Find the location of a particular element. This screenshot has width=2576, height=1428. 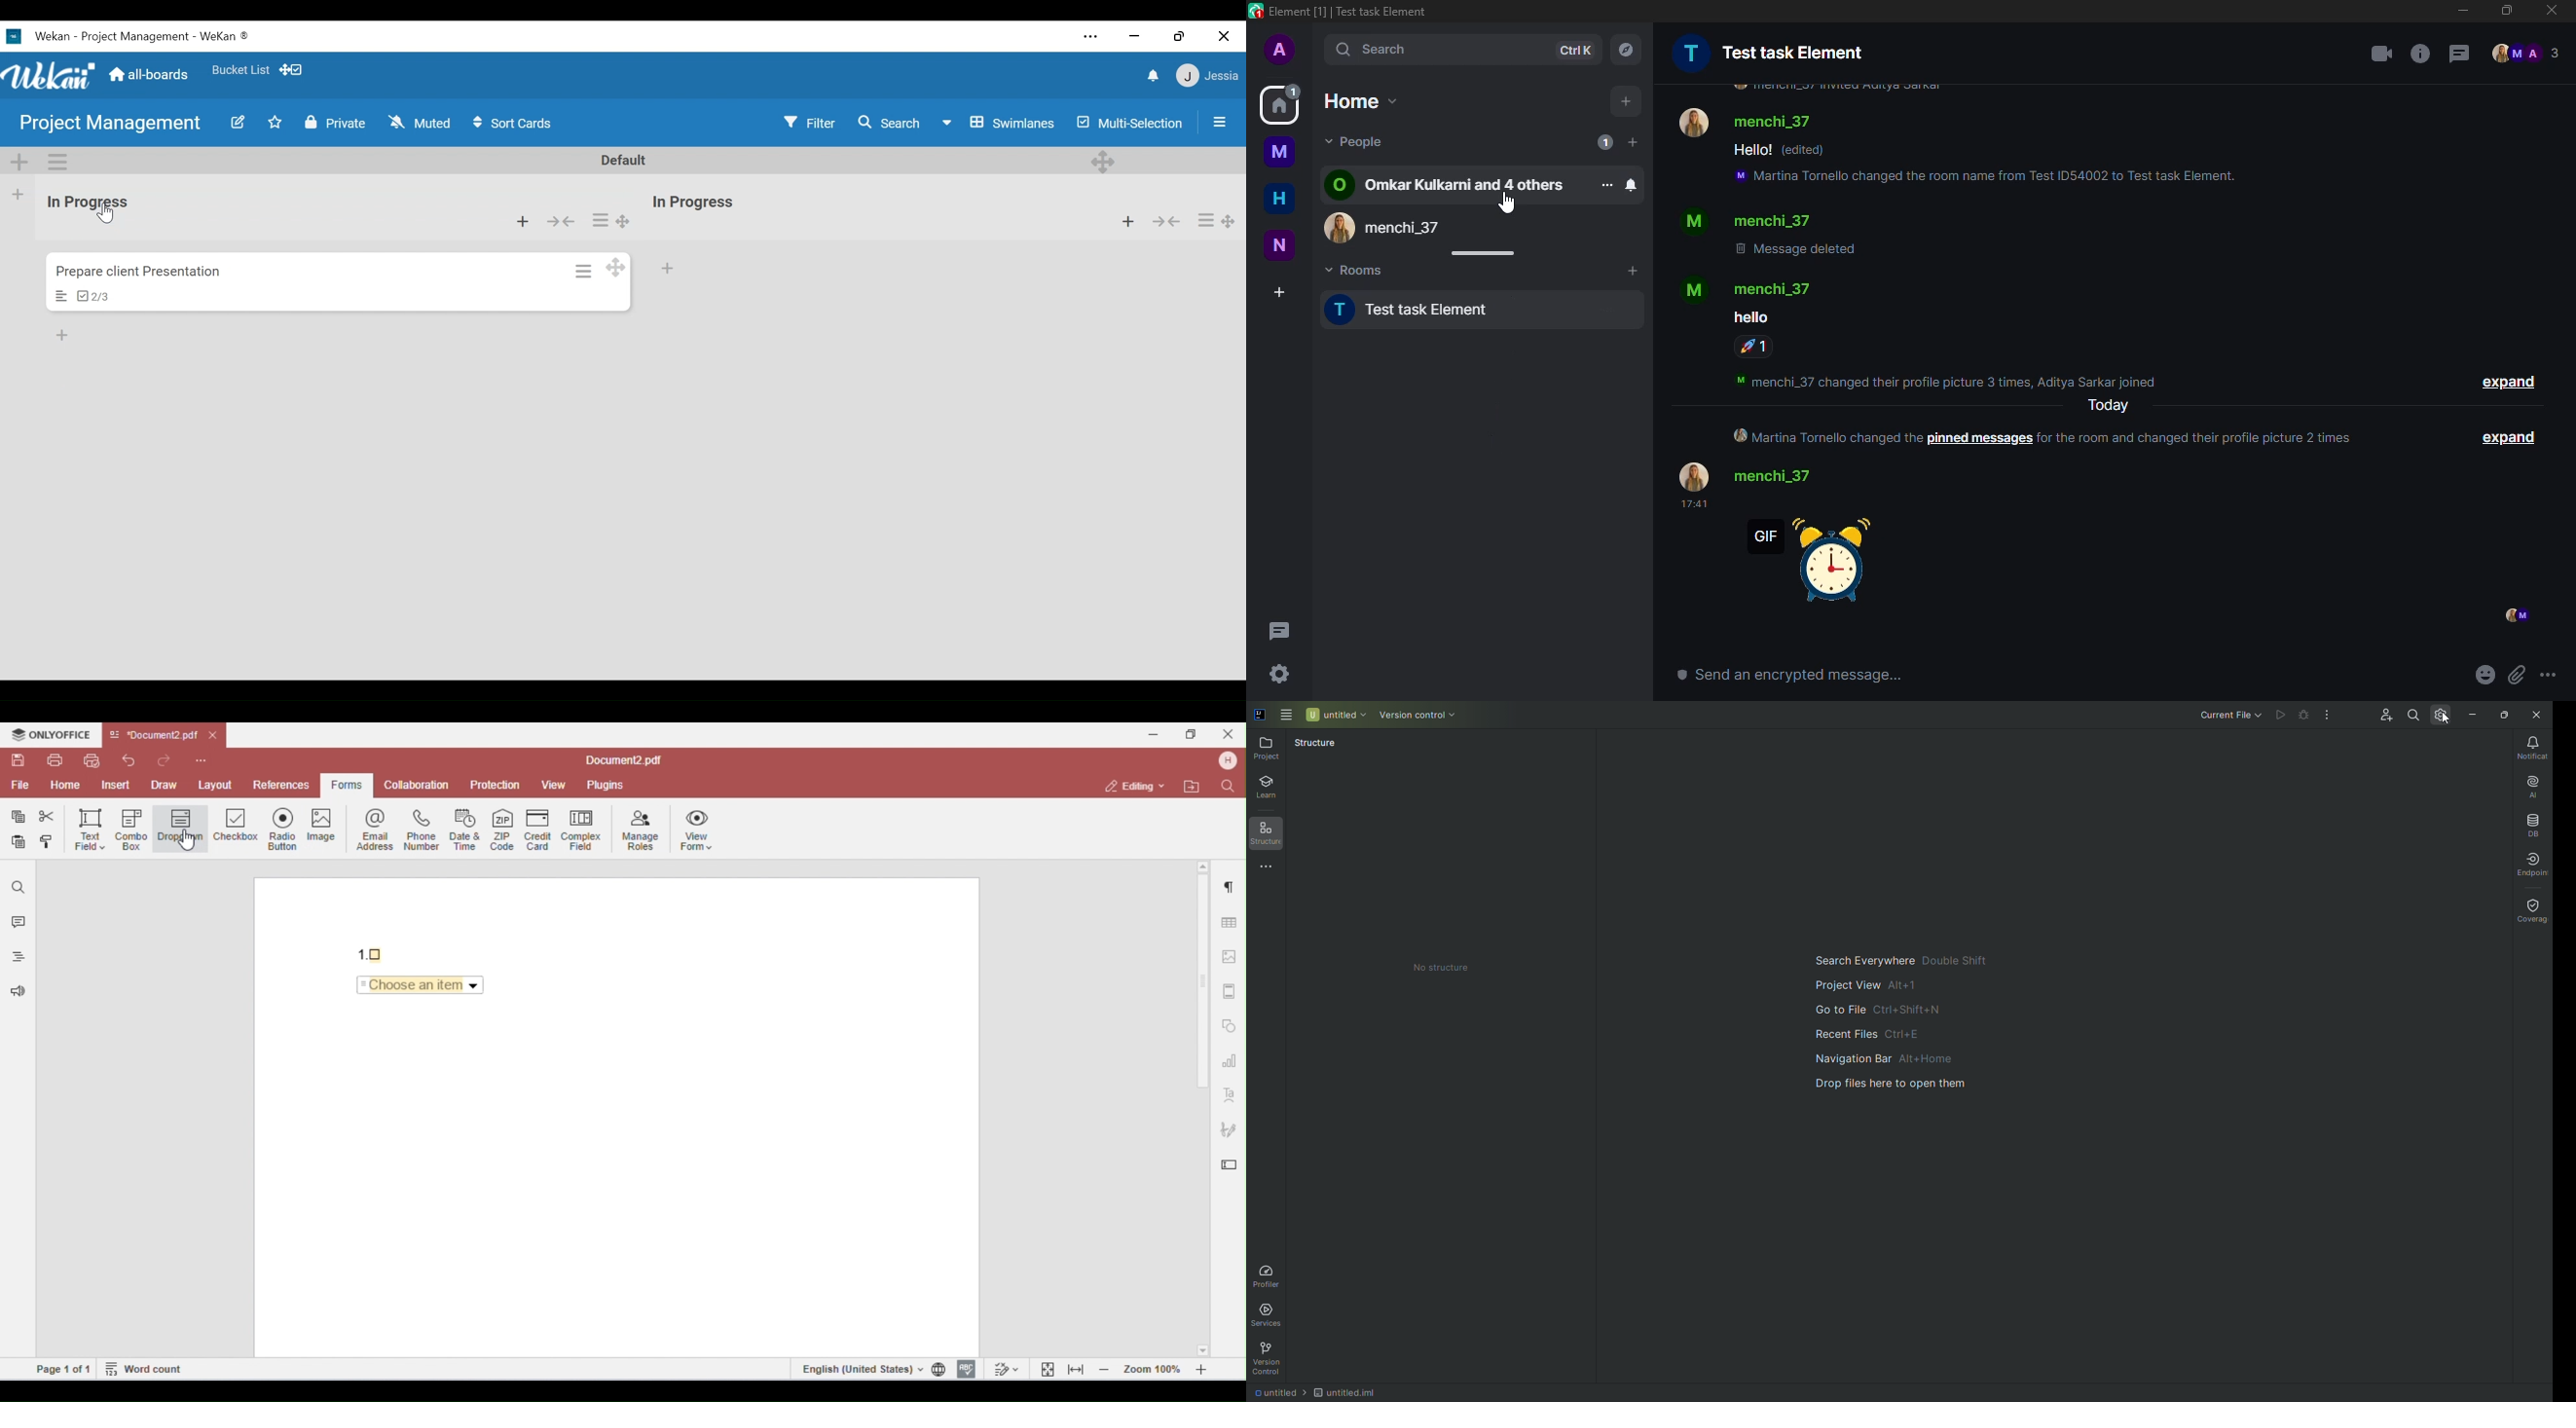

element [1] | Test task element is located at coordinates (1345, 11).